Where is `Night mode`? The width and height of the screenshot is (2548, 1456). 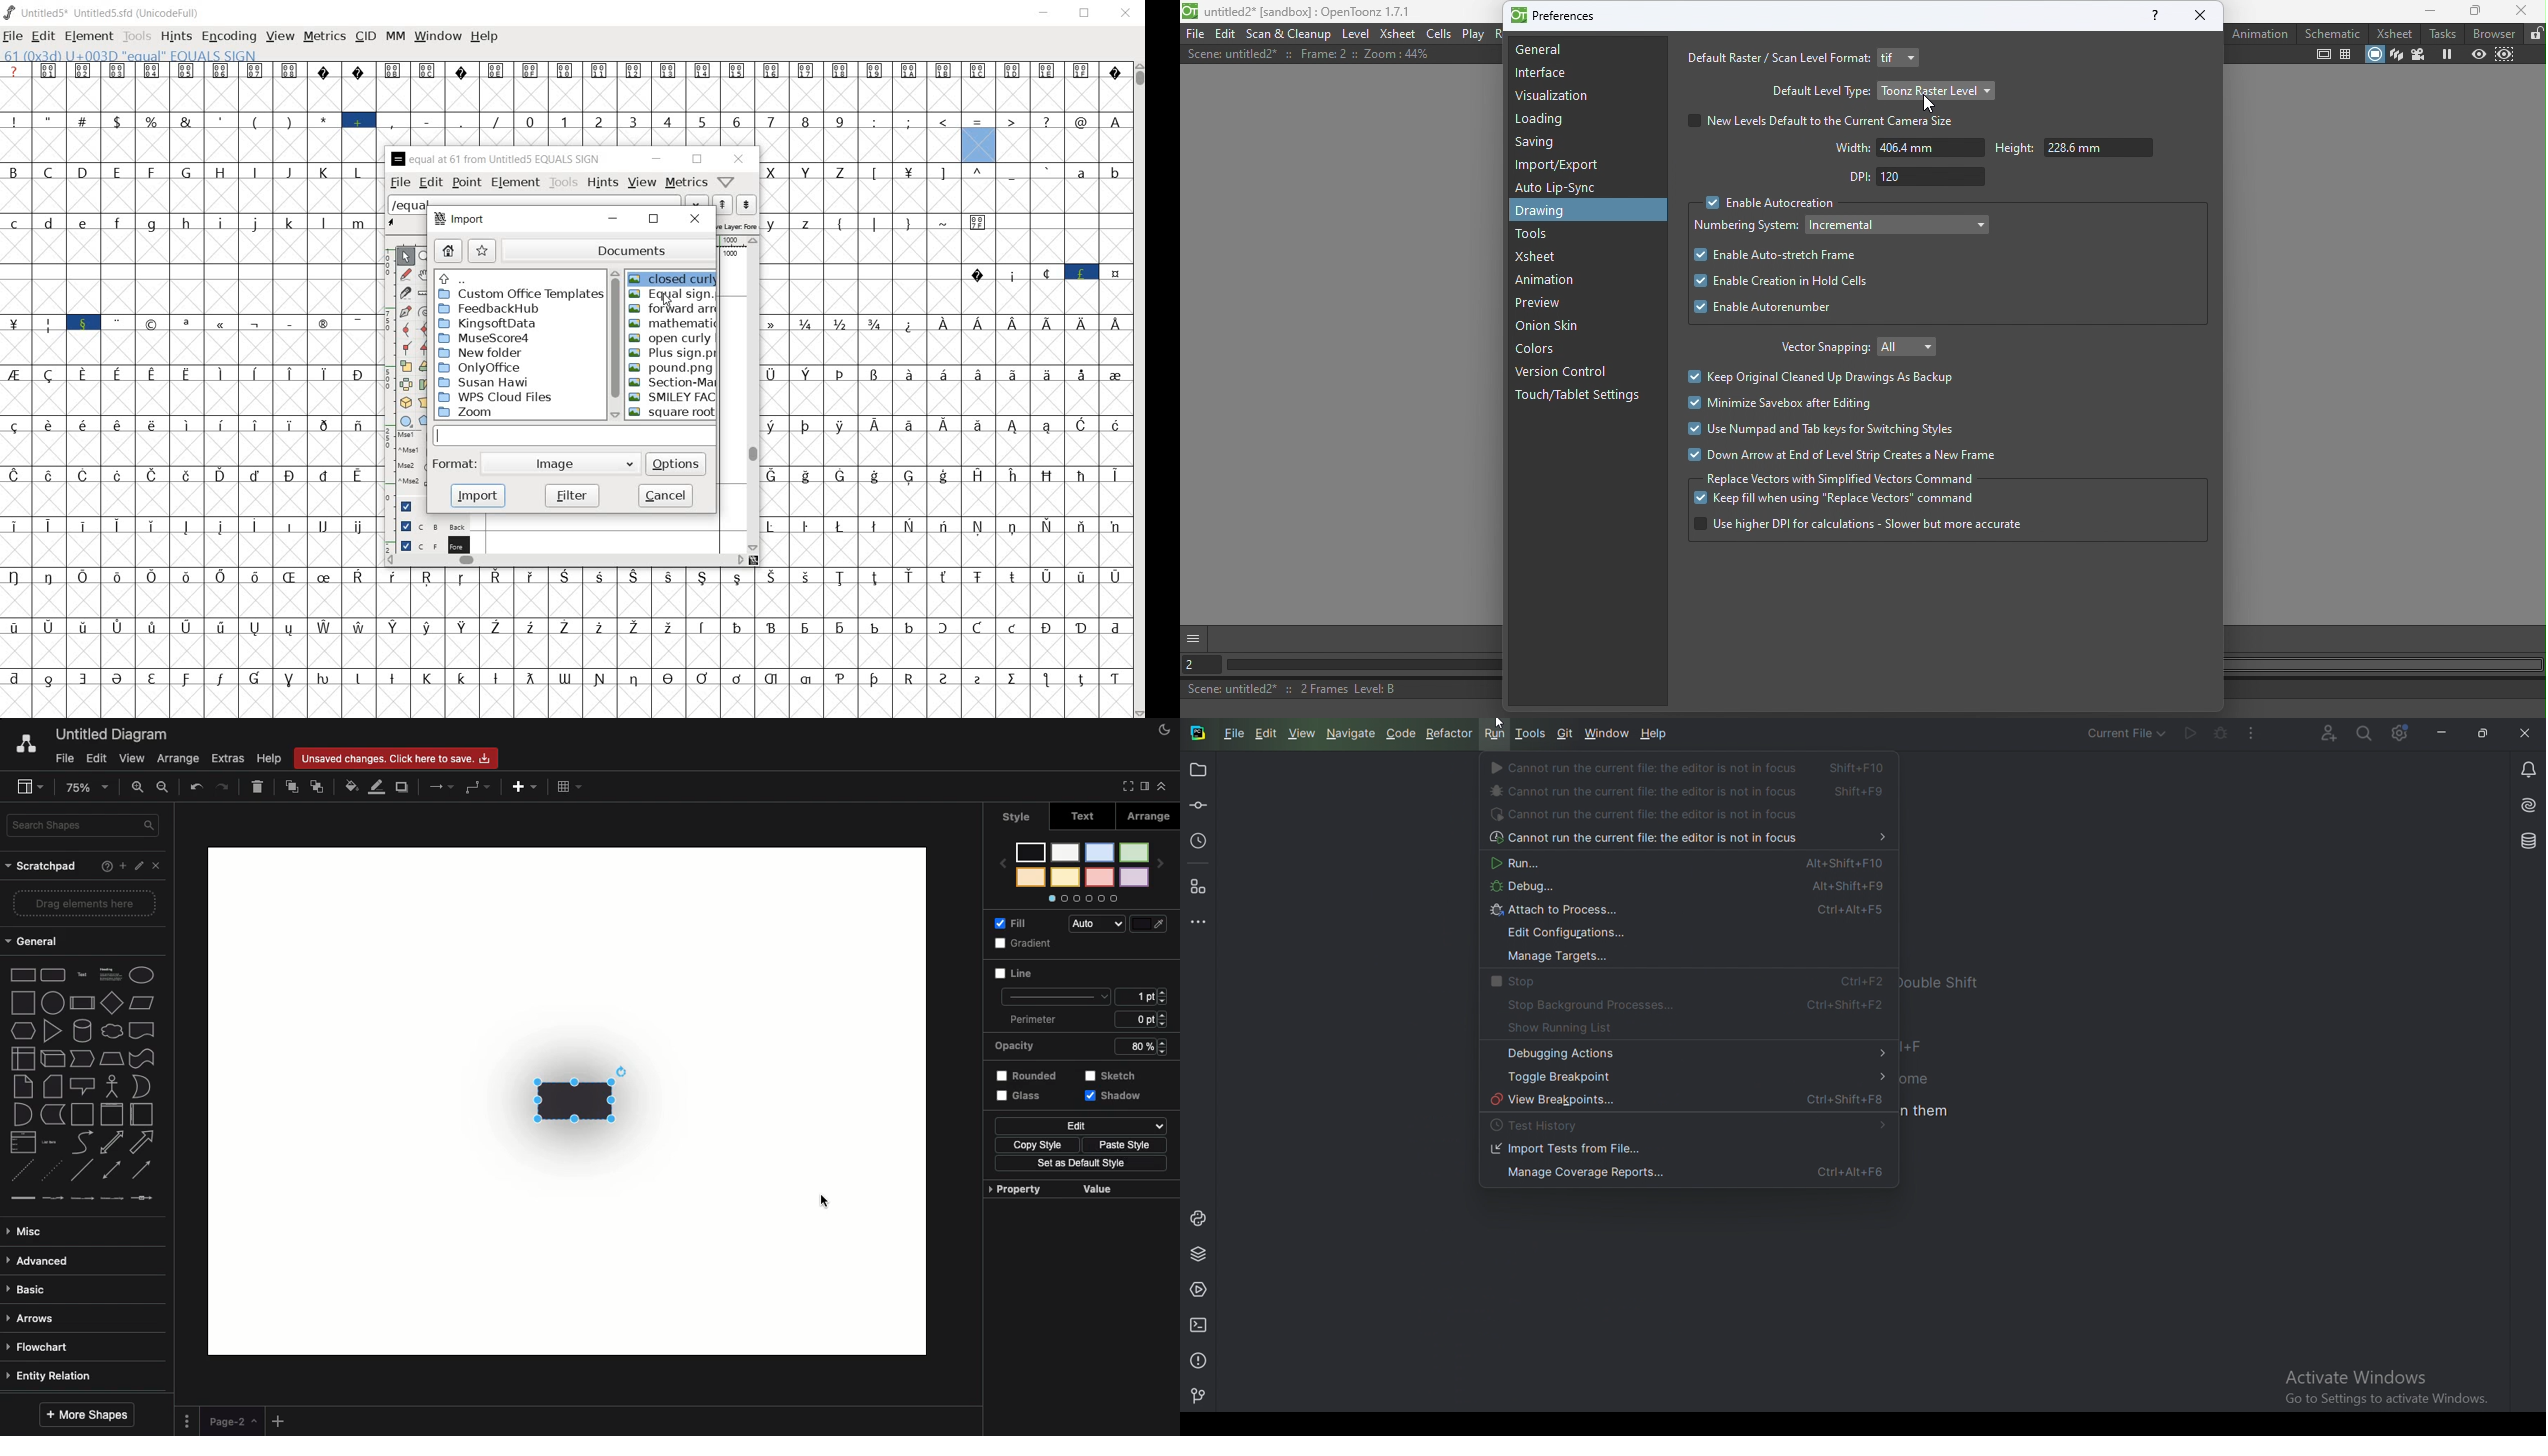
Night mode is located at coordinates (1163, 729).